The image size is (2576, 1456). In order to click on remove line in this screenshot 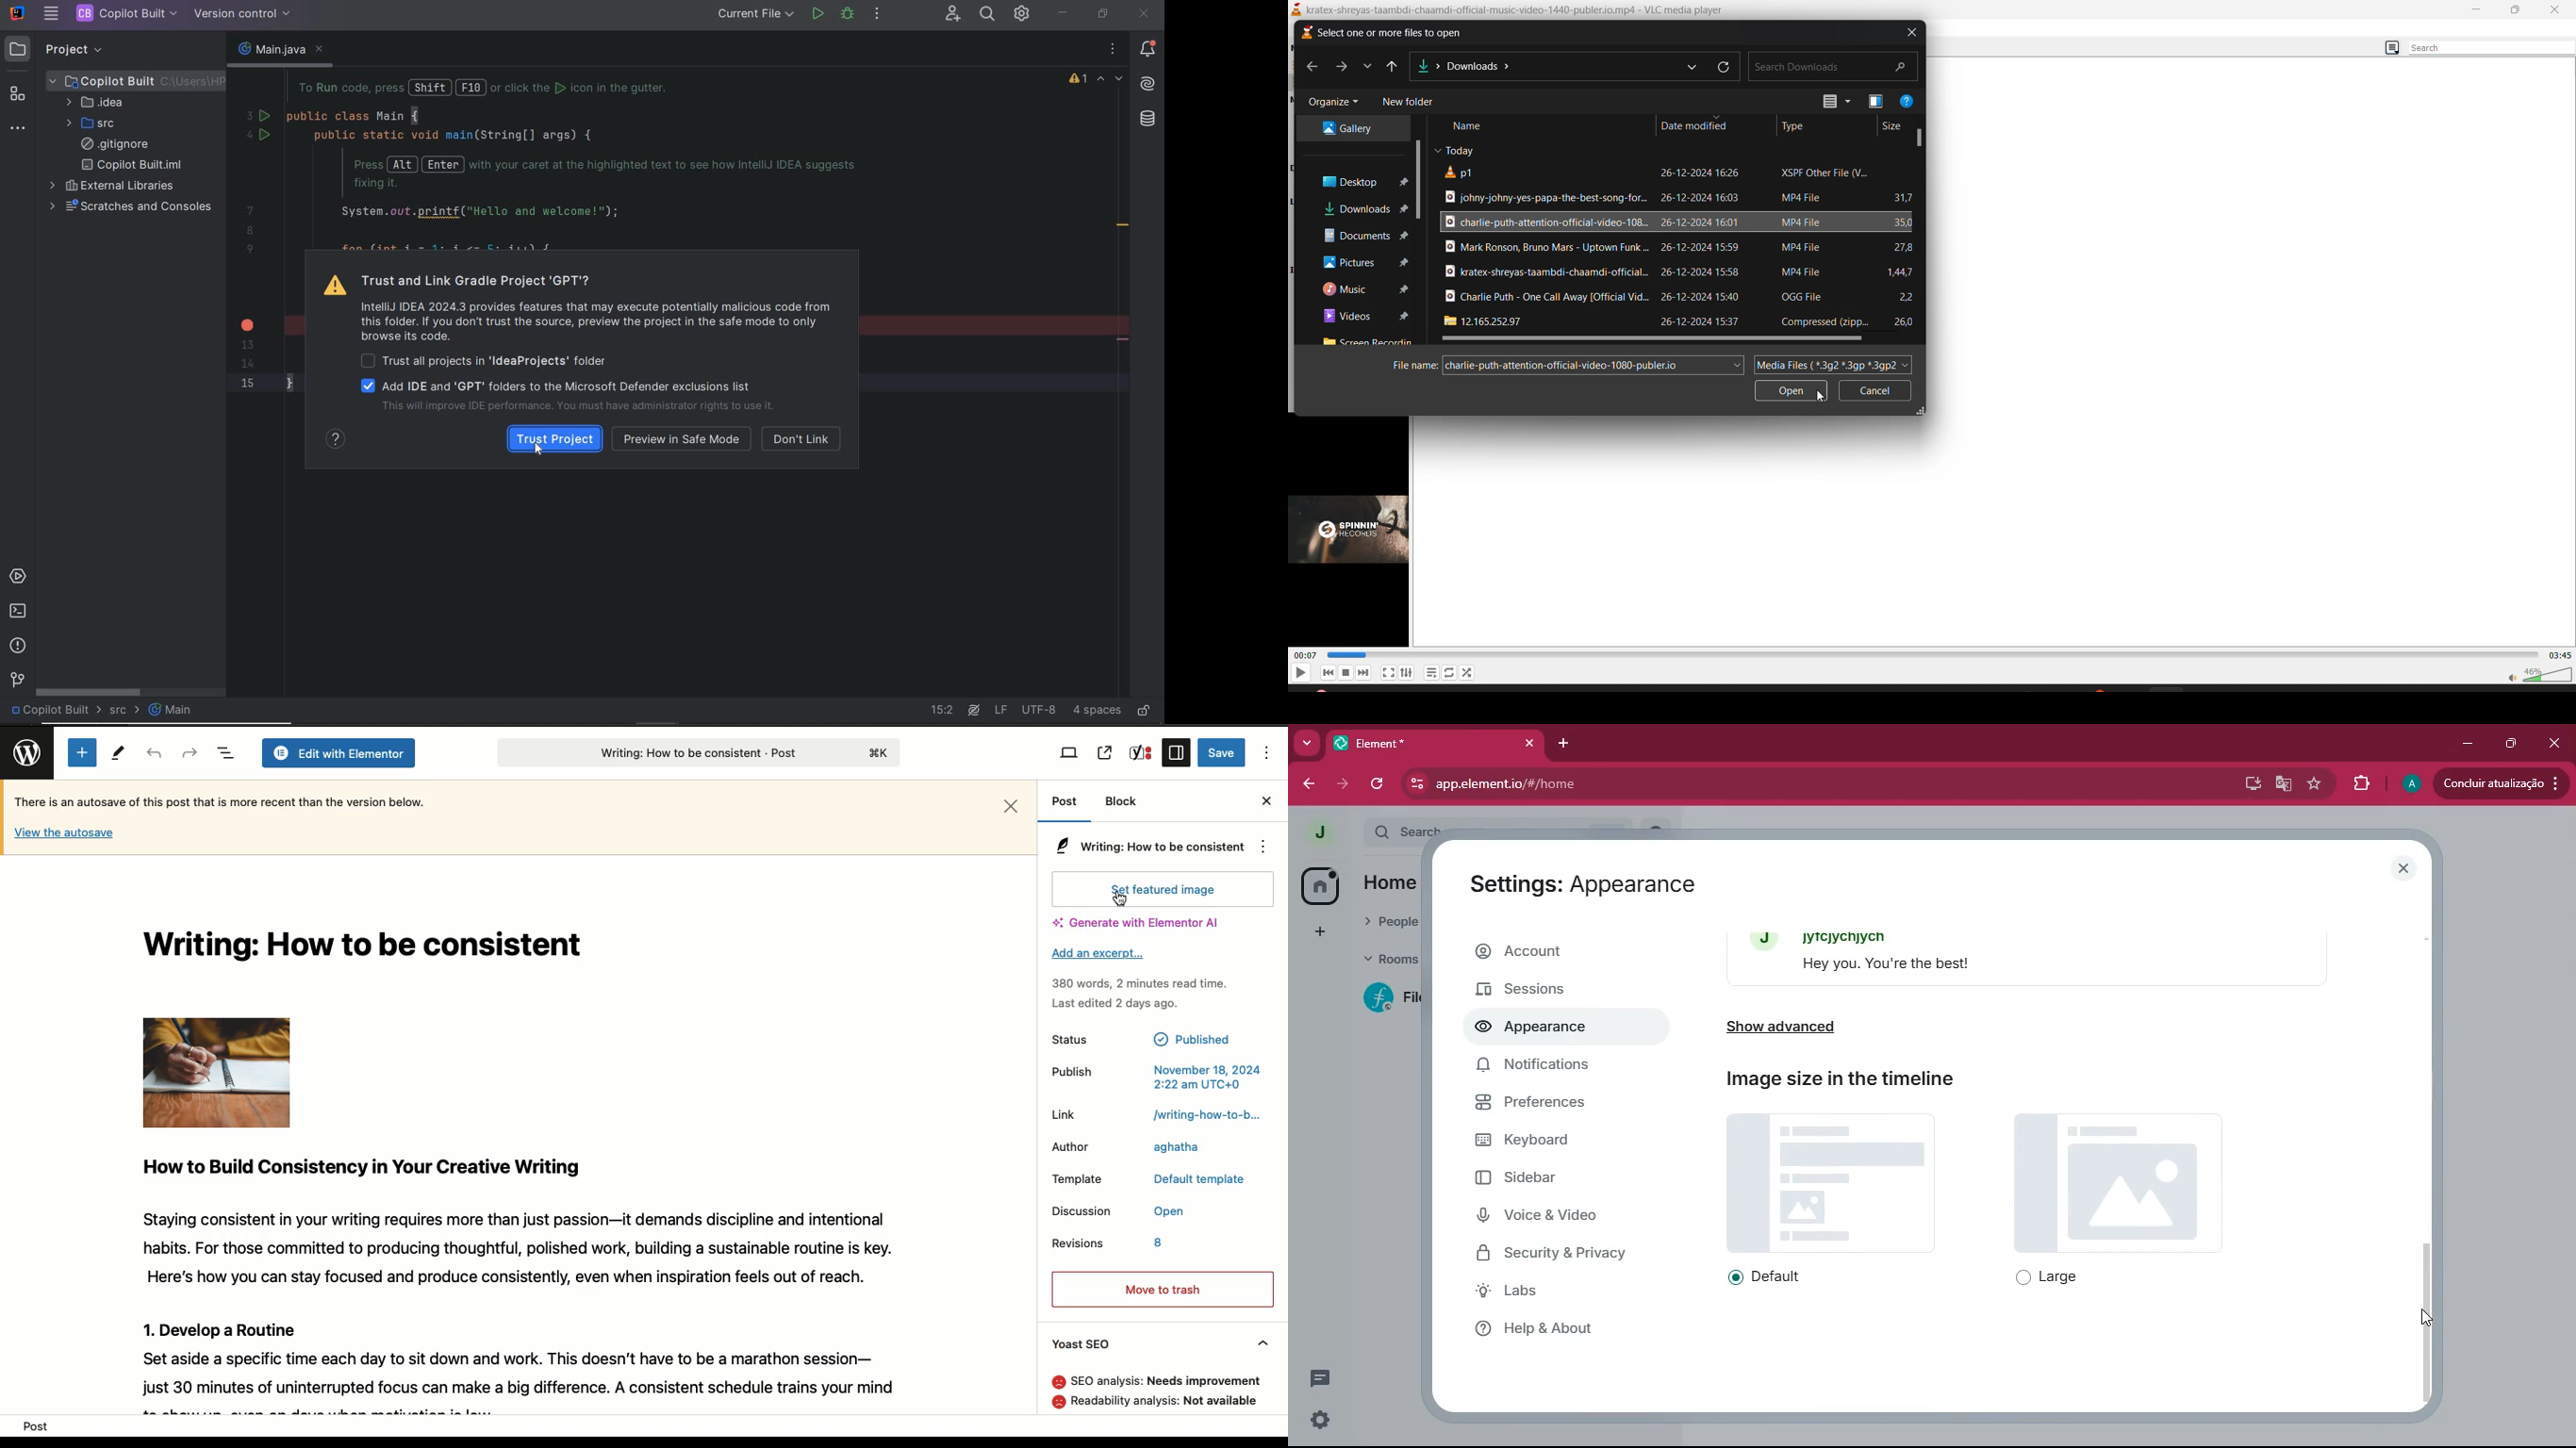, I will do `click(1125, 339)`.